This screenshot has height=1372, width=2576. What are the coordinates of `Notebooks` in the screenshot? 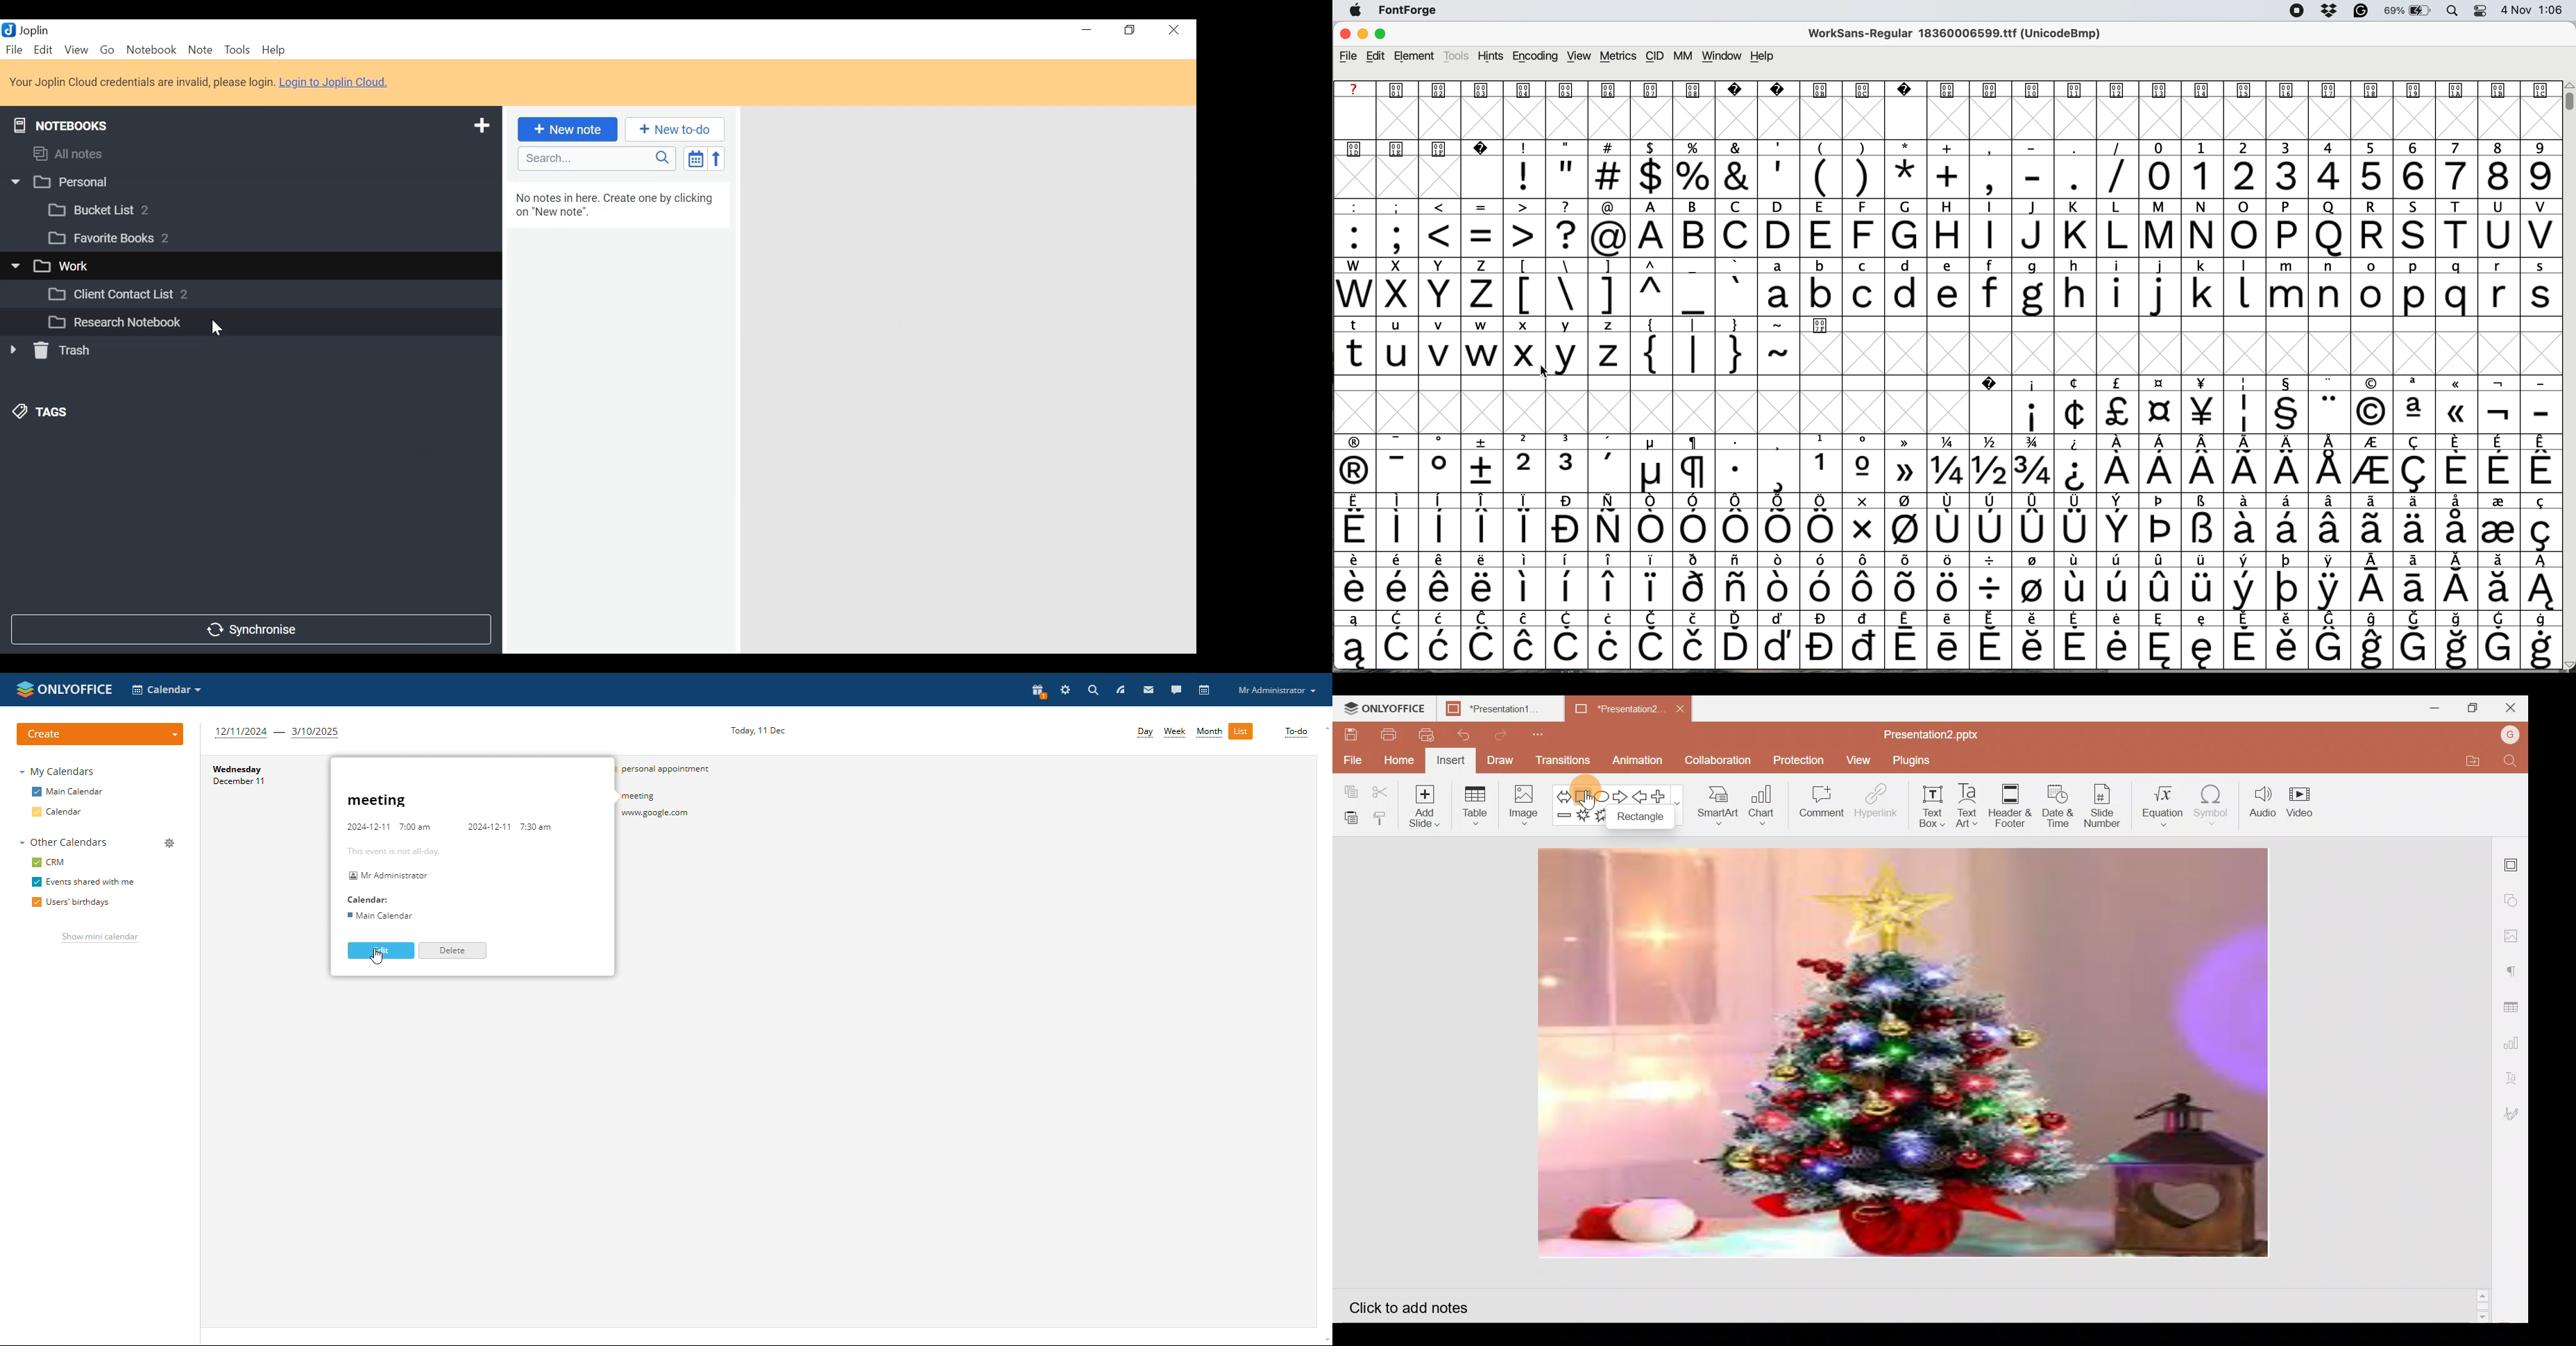 It's located at (70, 123).